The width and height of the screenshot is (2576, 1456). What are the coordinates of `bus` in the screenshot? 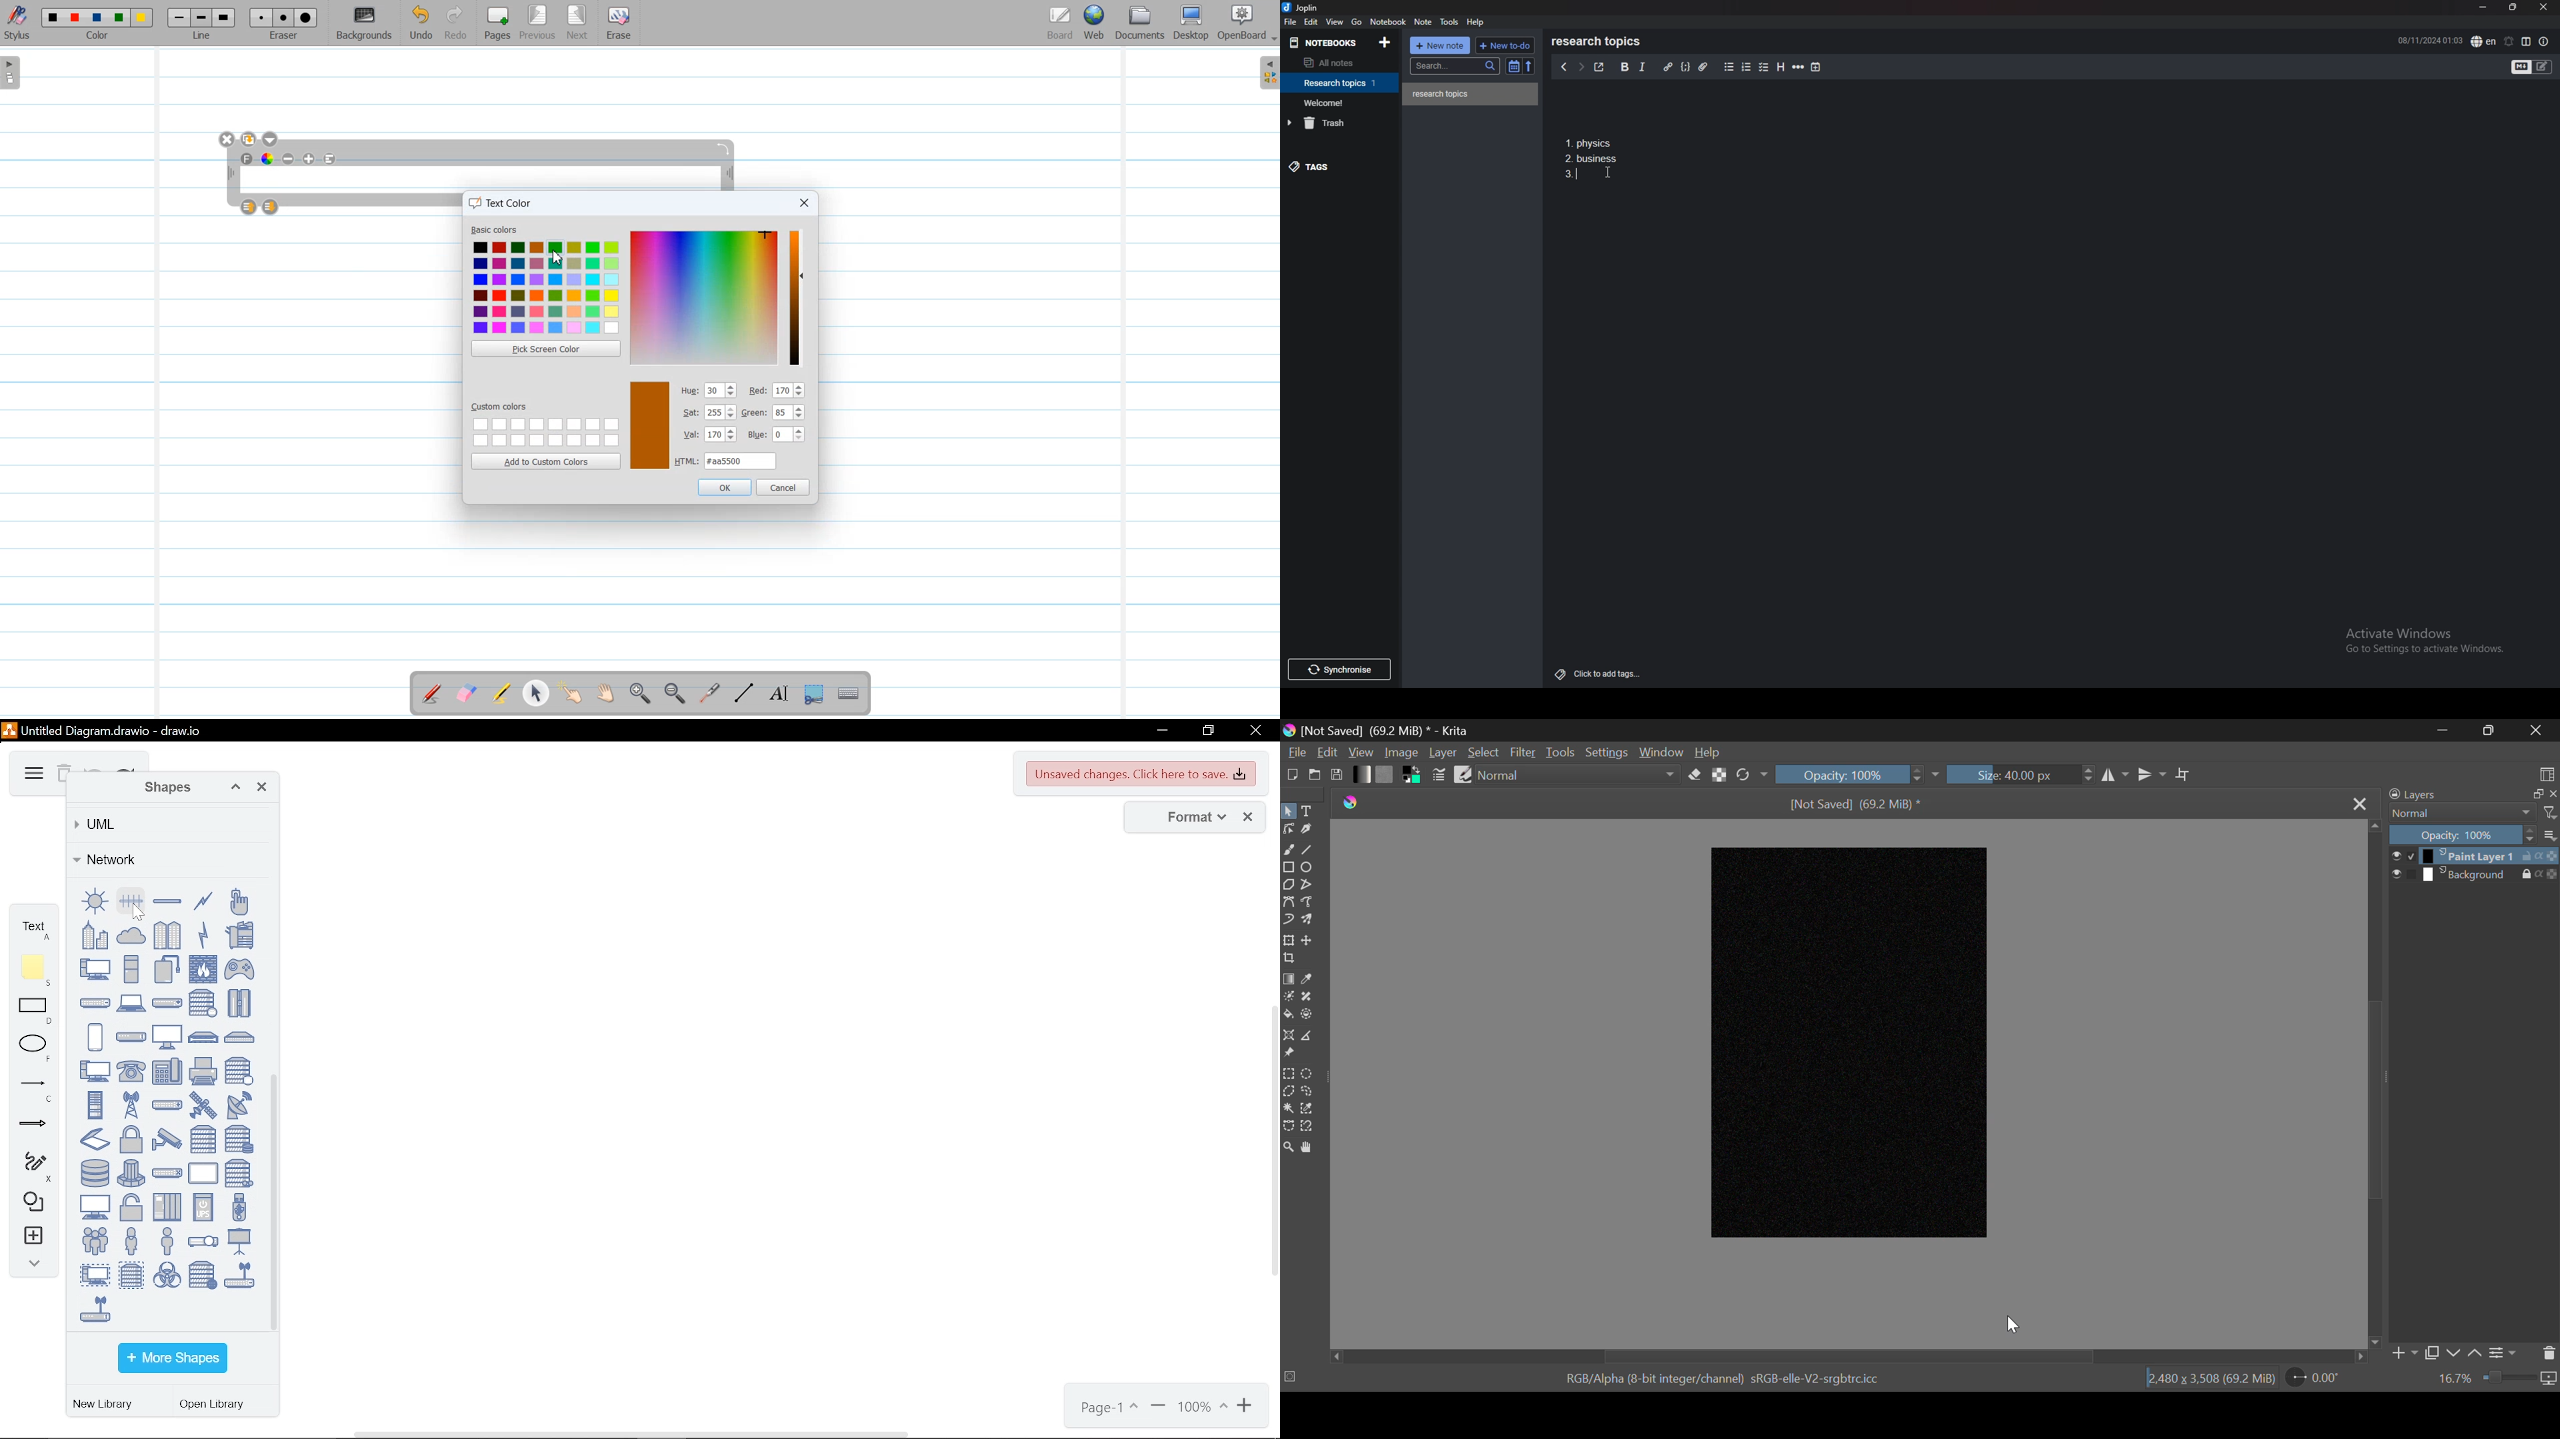 It's located at (167, 901).